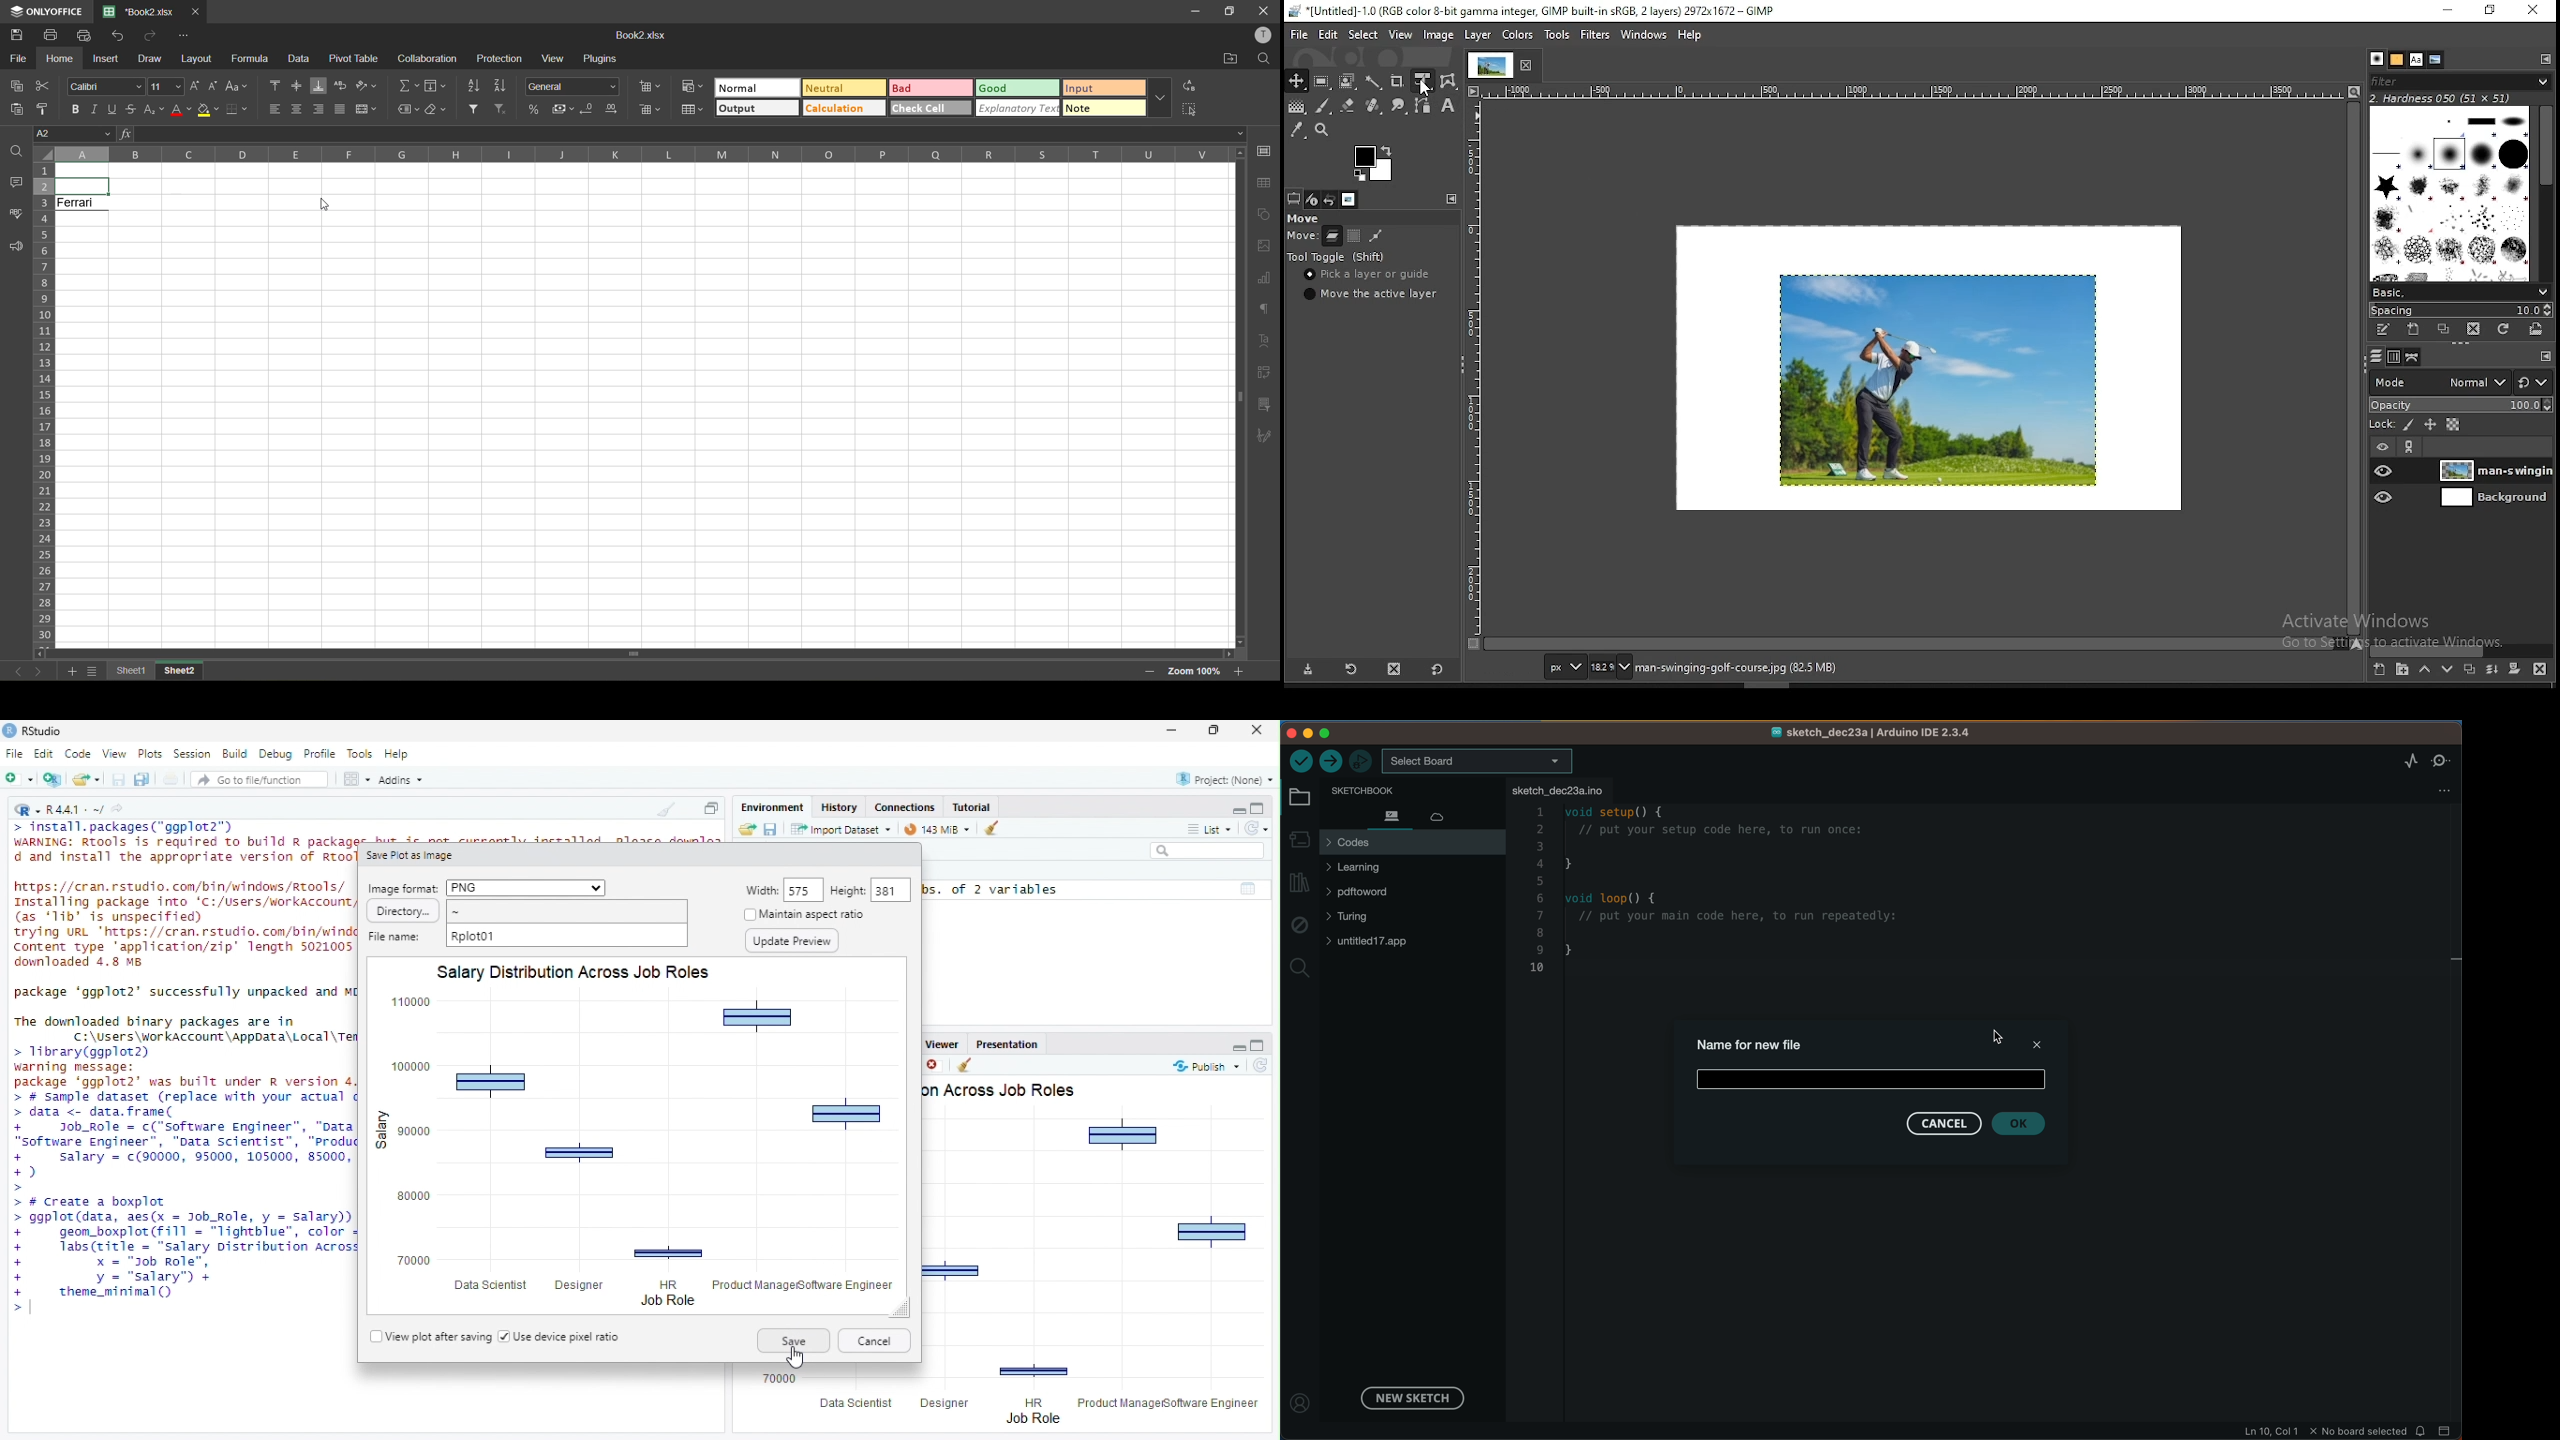 This screenshot has height=1456, width=2576. Describe the element at coordinates (1489, 65) in the screenshot. I see `tab` at that location.